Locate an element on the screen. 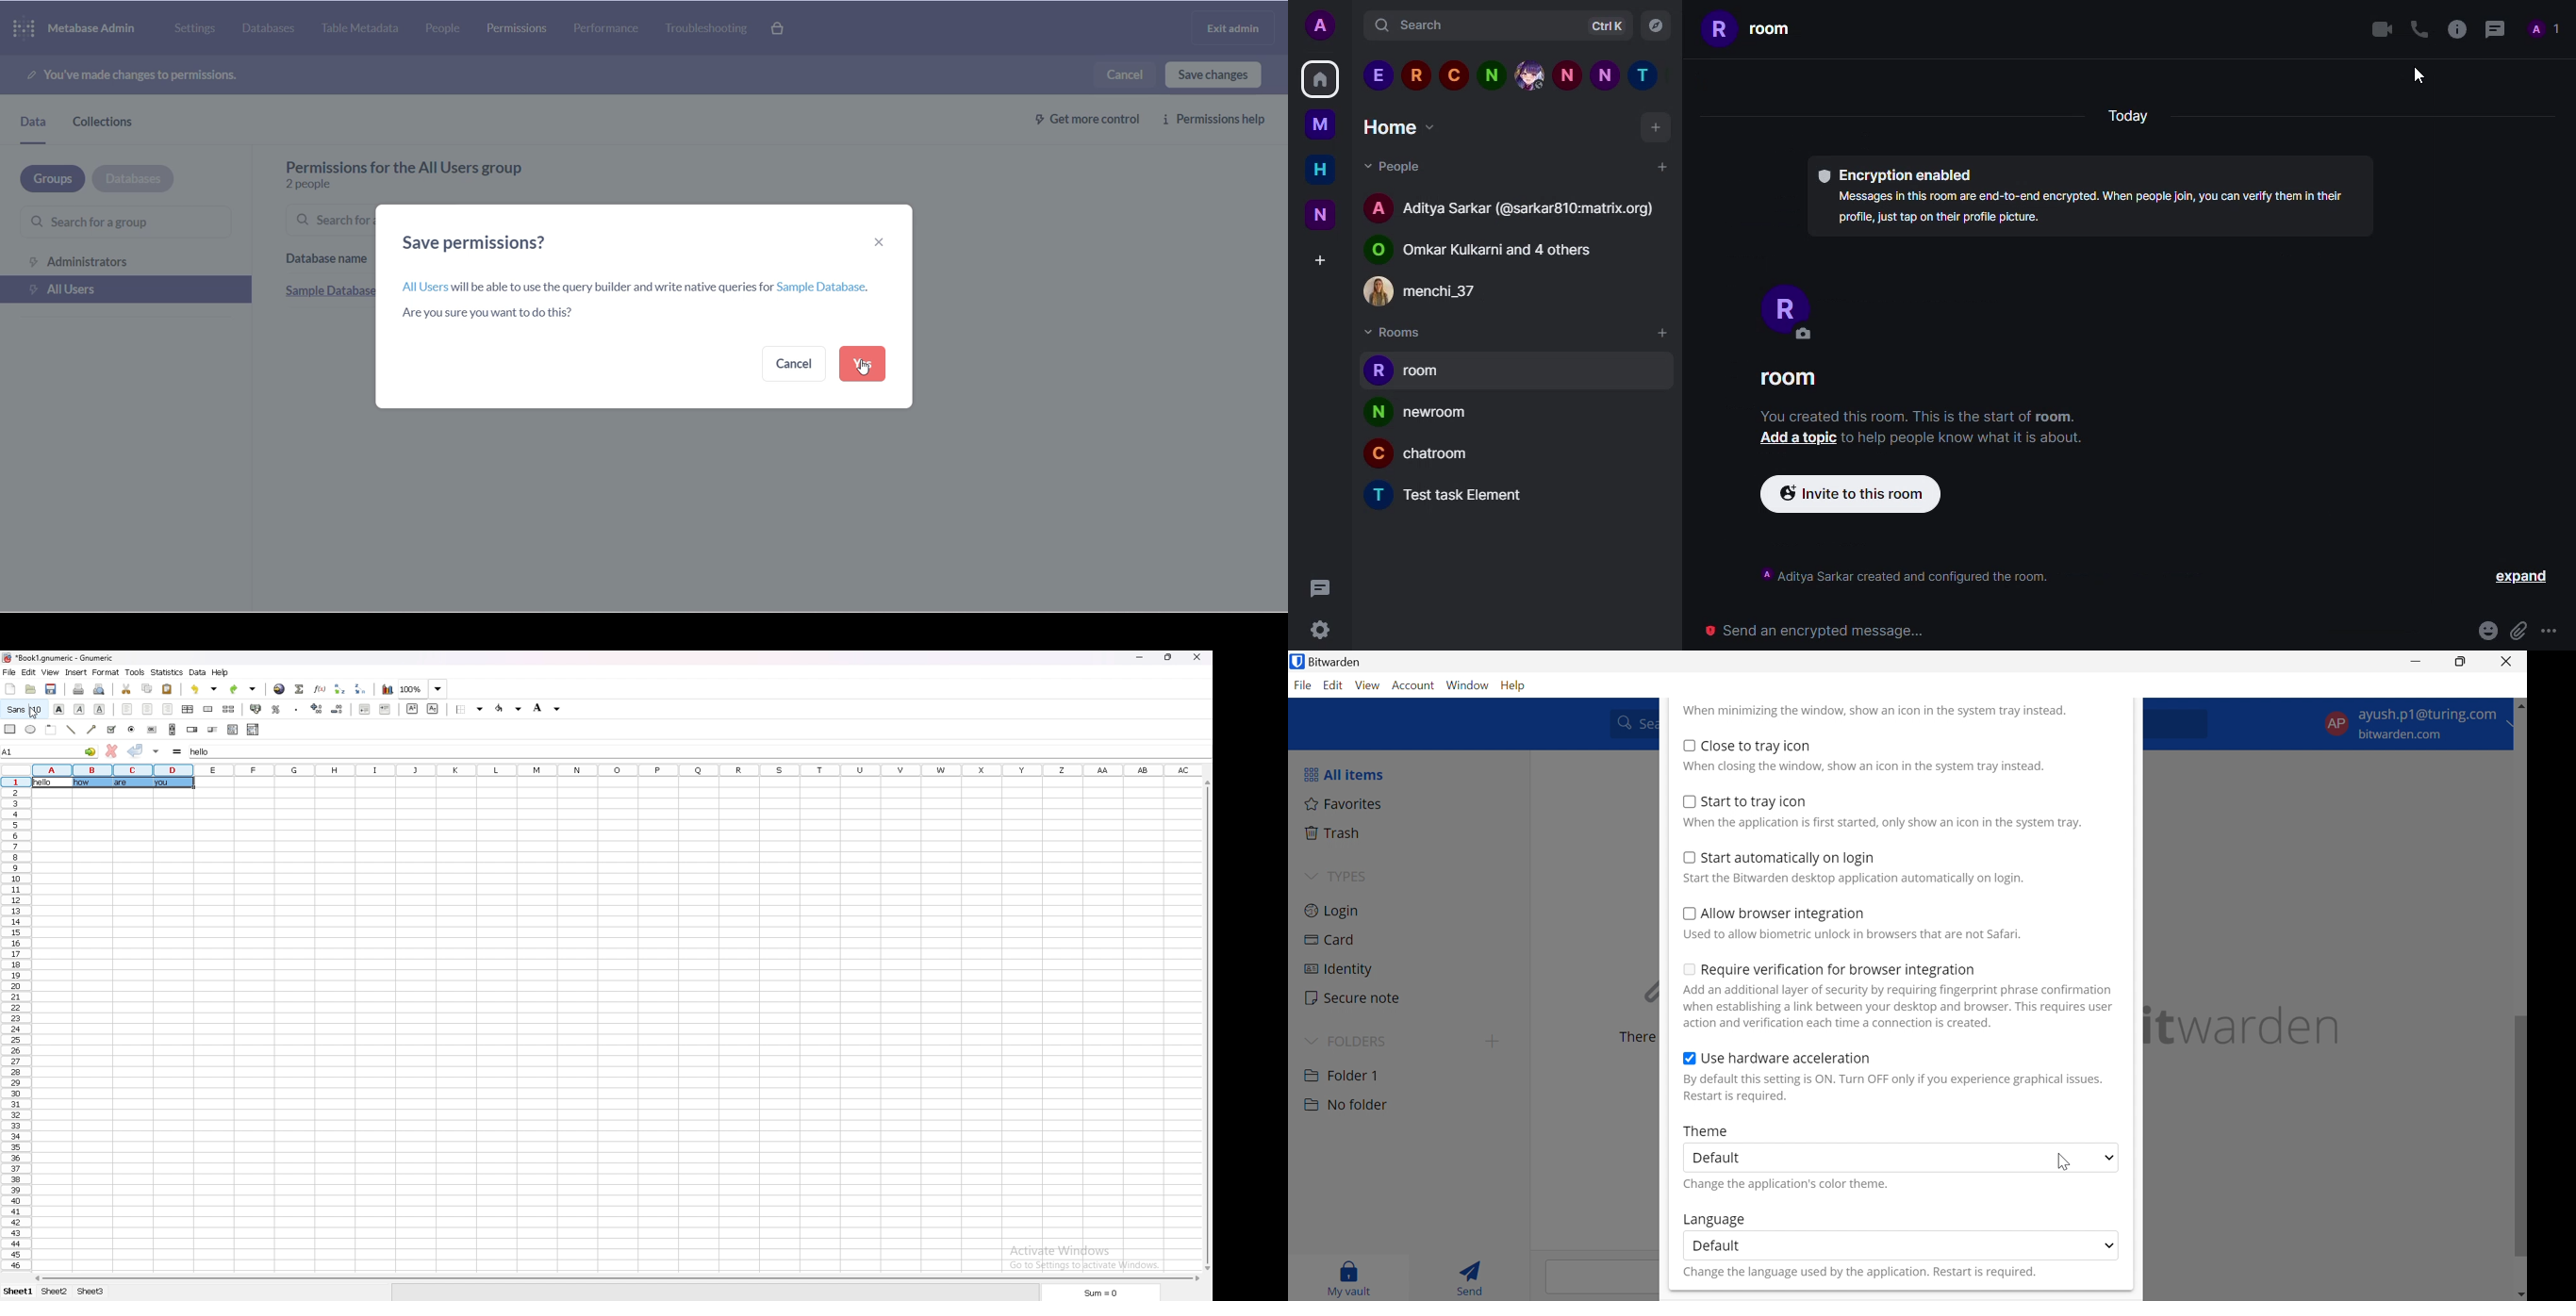 The height and width of the screenshot is (1316, 2576). button is located at coordinates (152, 729).